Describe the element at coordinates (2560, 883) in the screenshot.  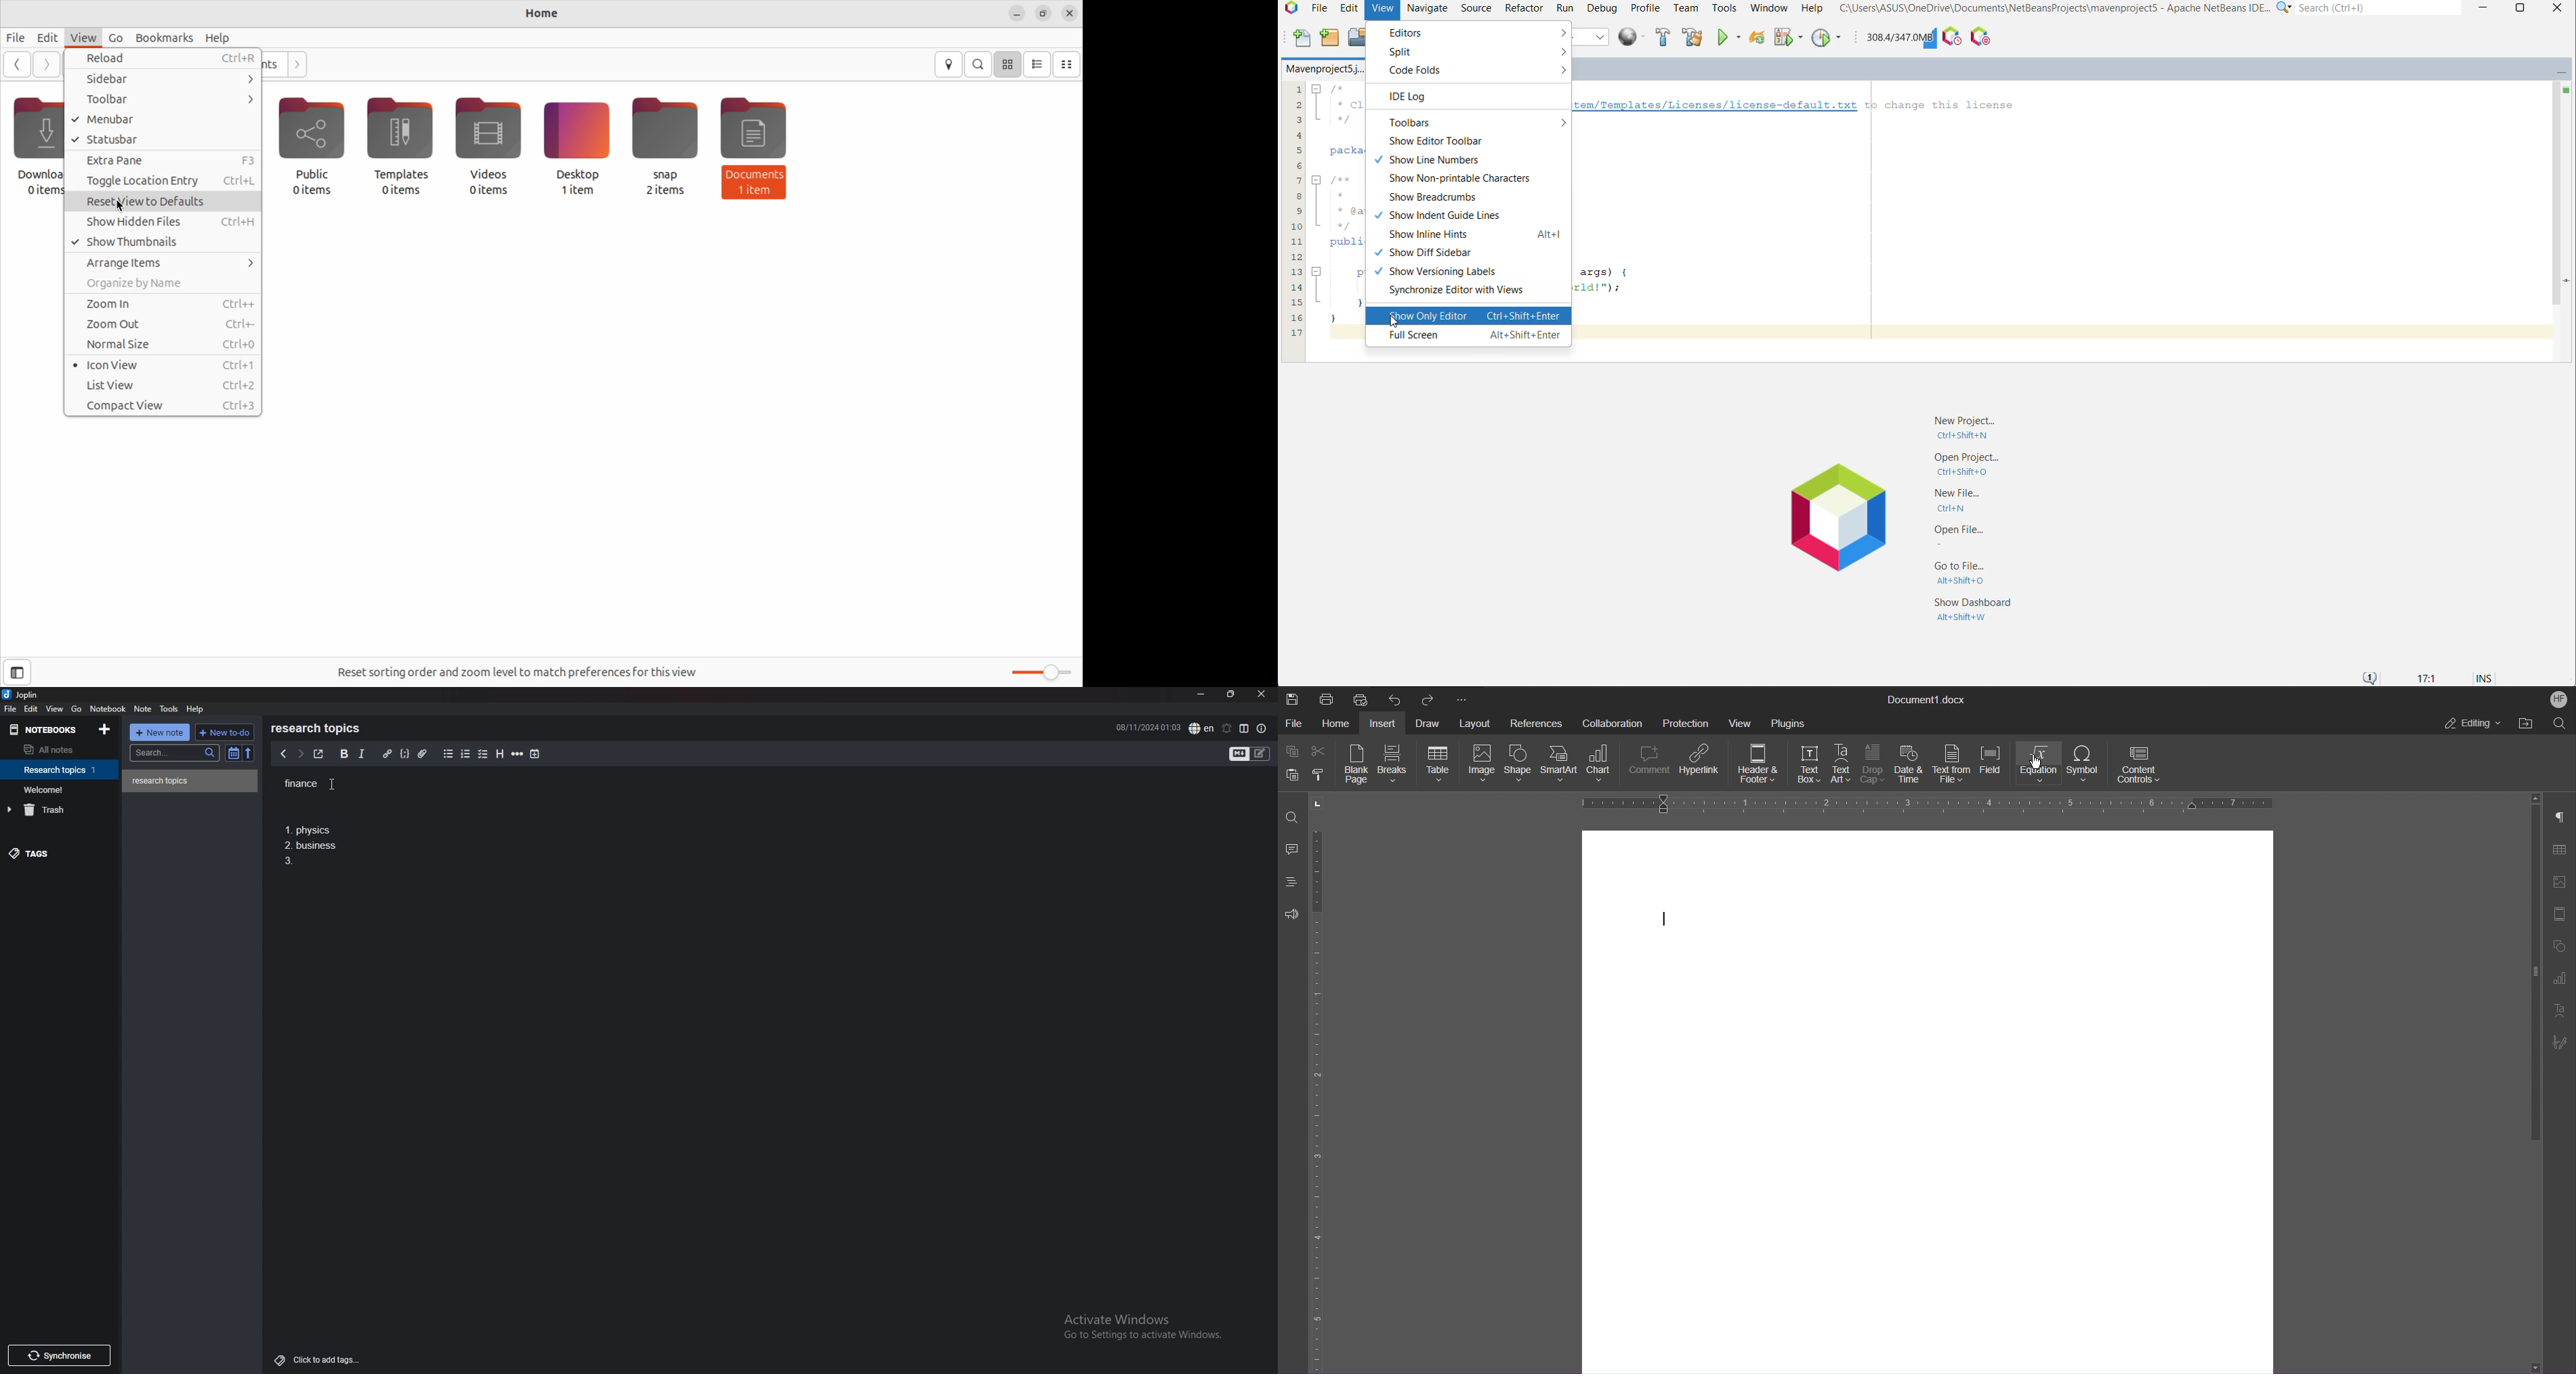
I see `Insert Image` at that location.